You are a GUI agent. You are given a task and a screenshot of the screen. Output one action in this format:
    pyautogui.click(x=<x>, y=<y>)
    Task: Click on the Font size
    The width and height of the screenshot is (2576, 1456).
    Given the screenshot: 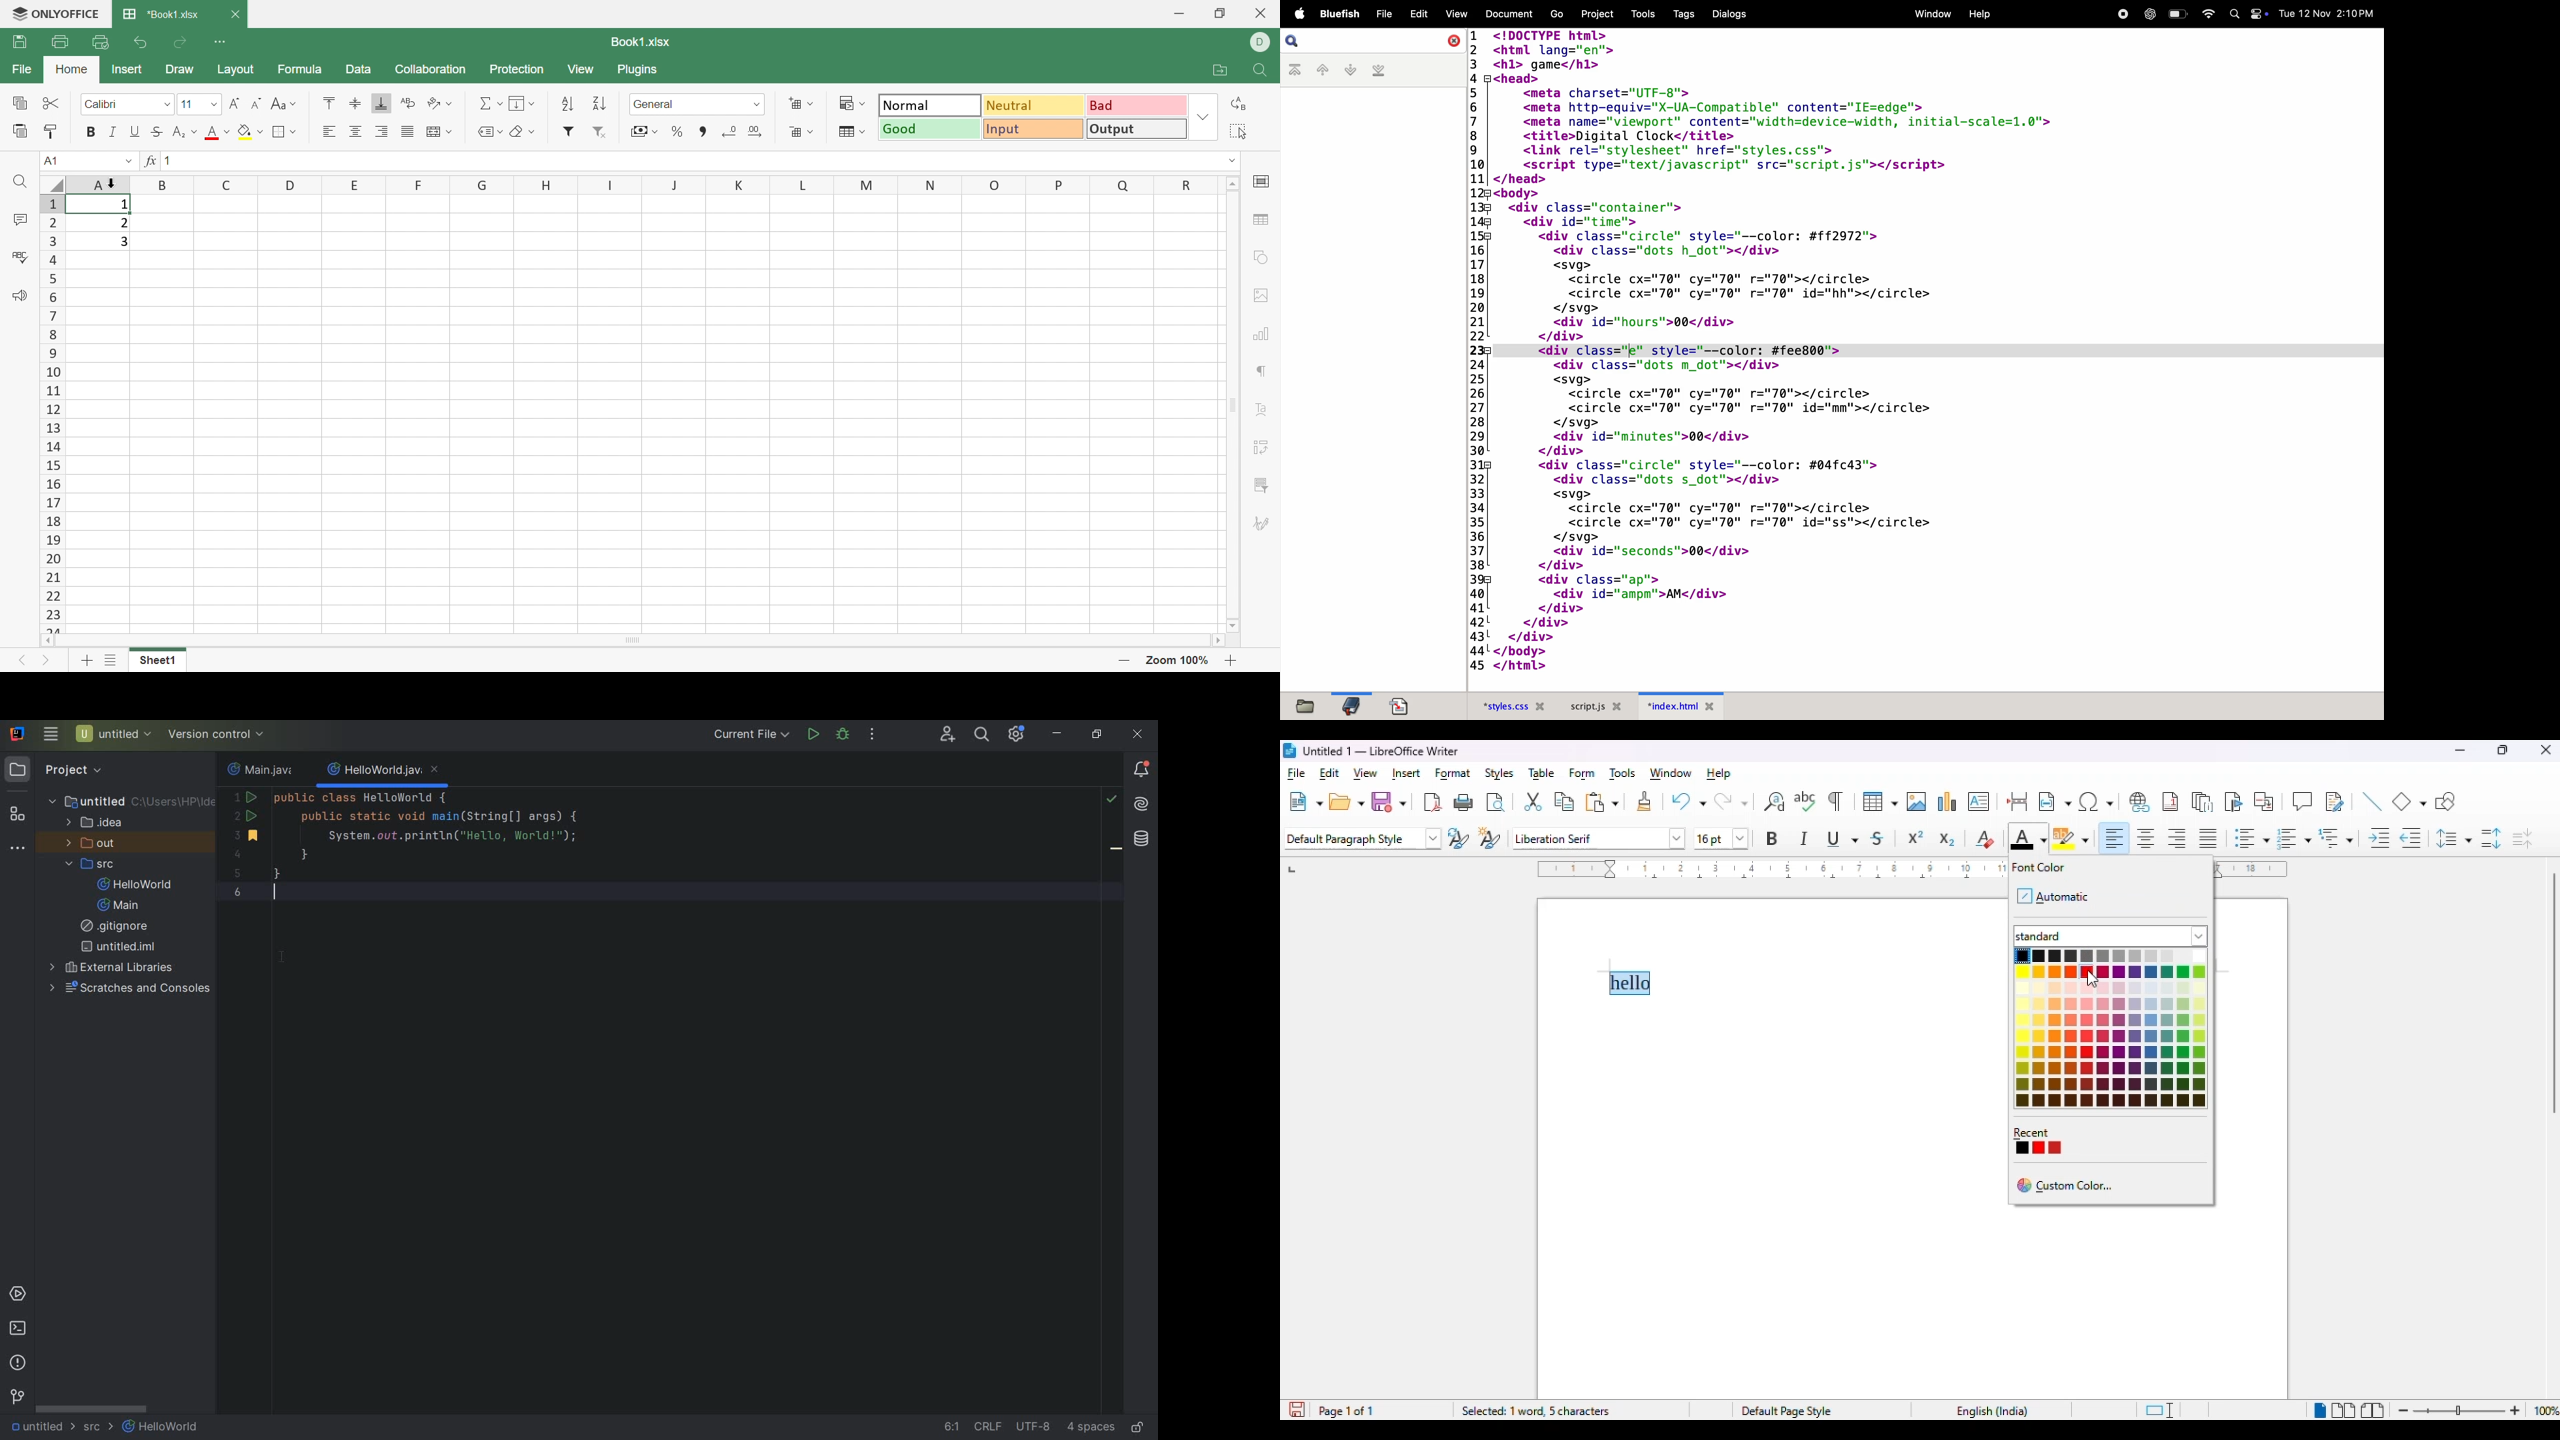 What is the action you would take?
    pyautogui.click(x=199, y=104)
    